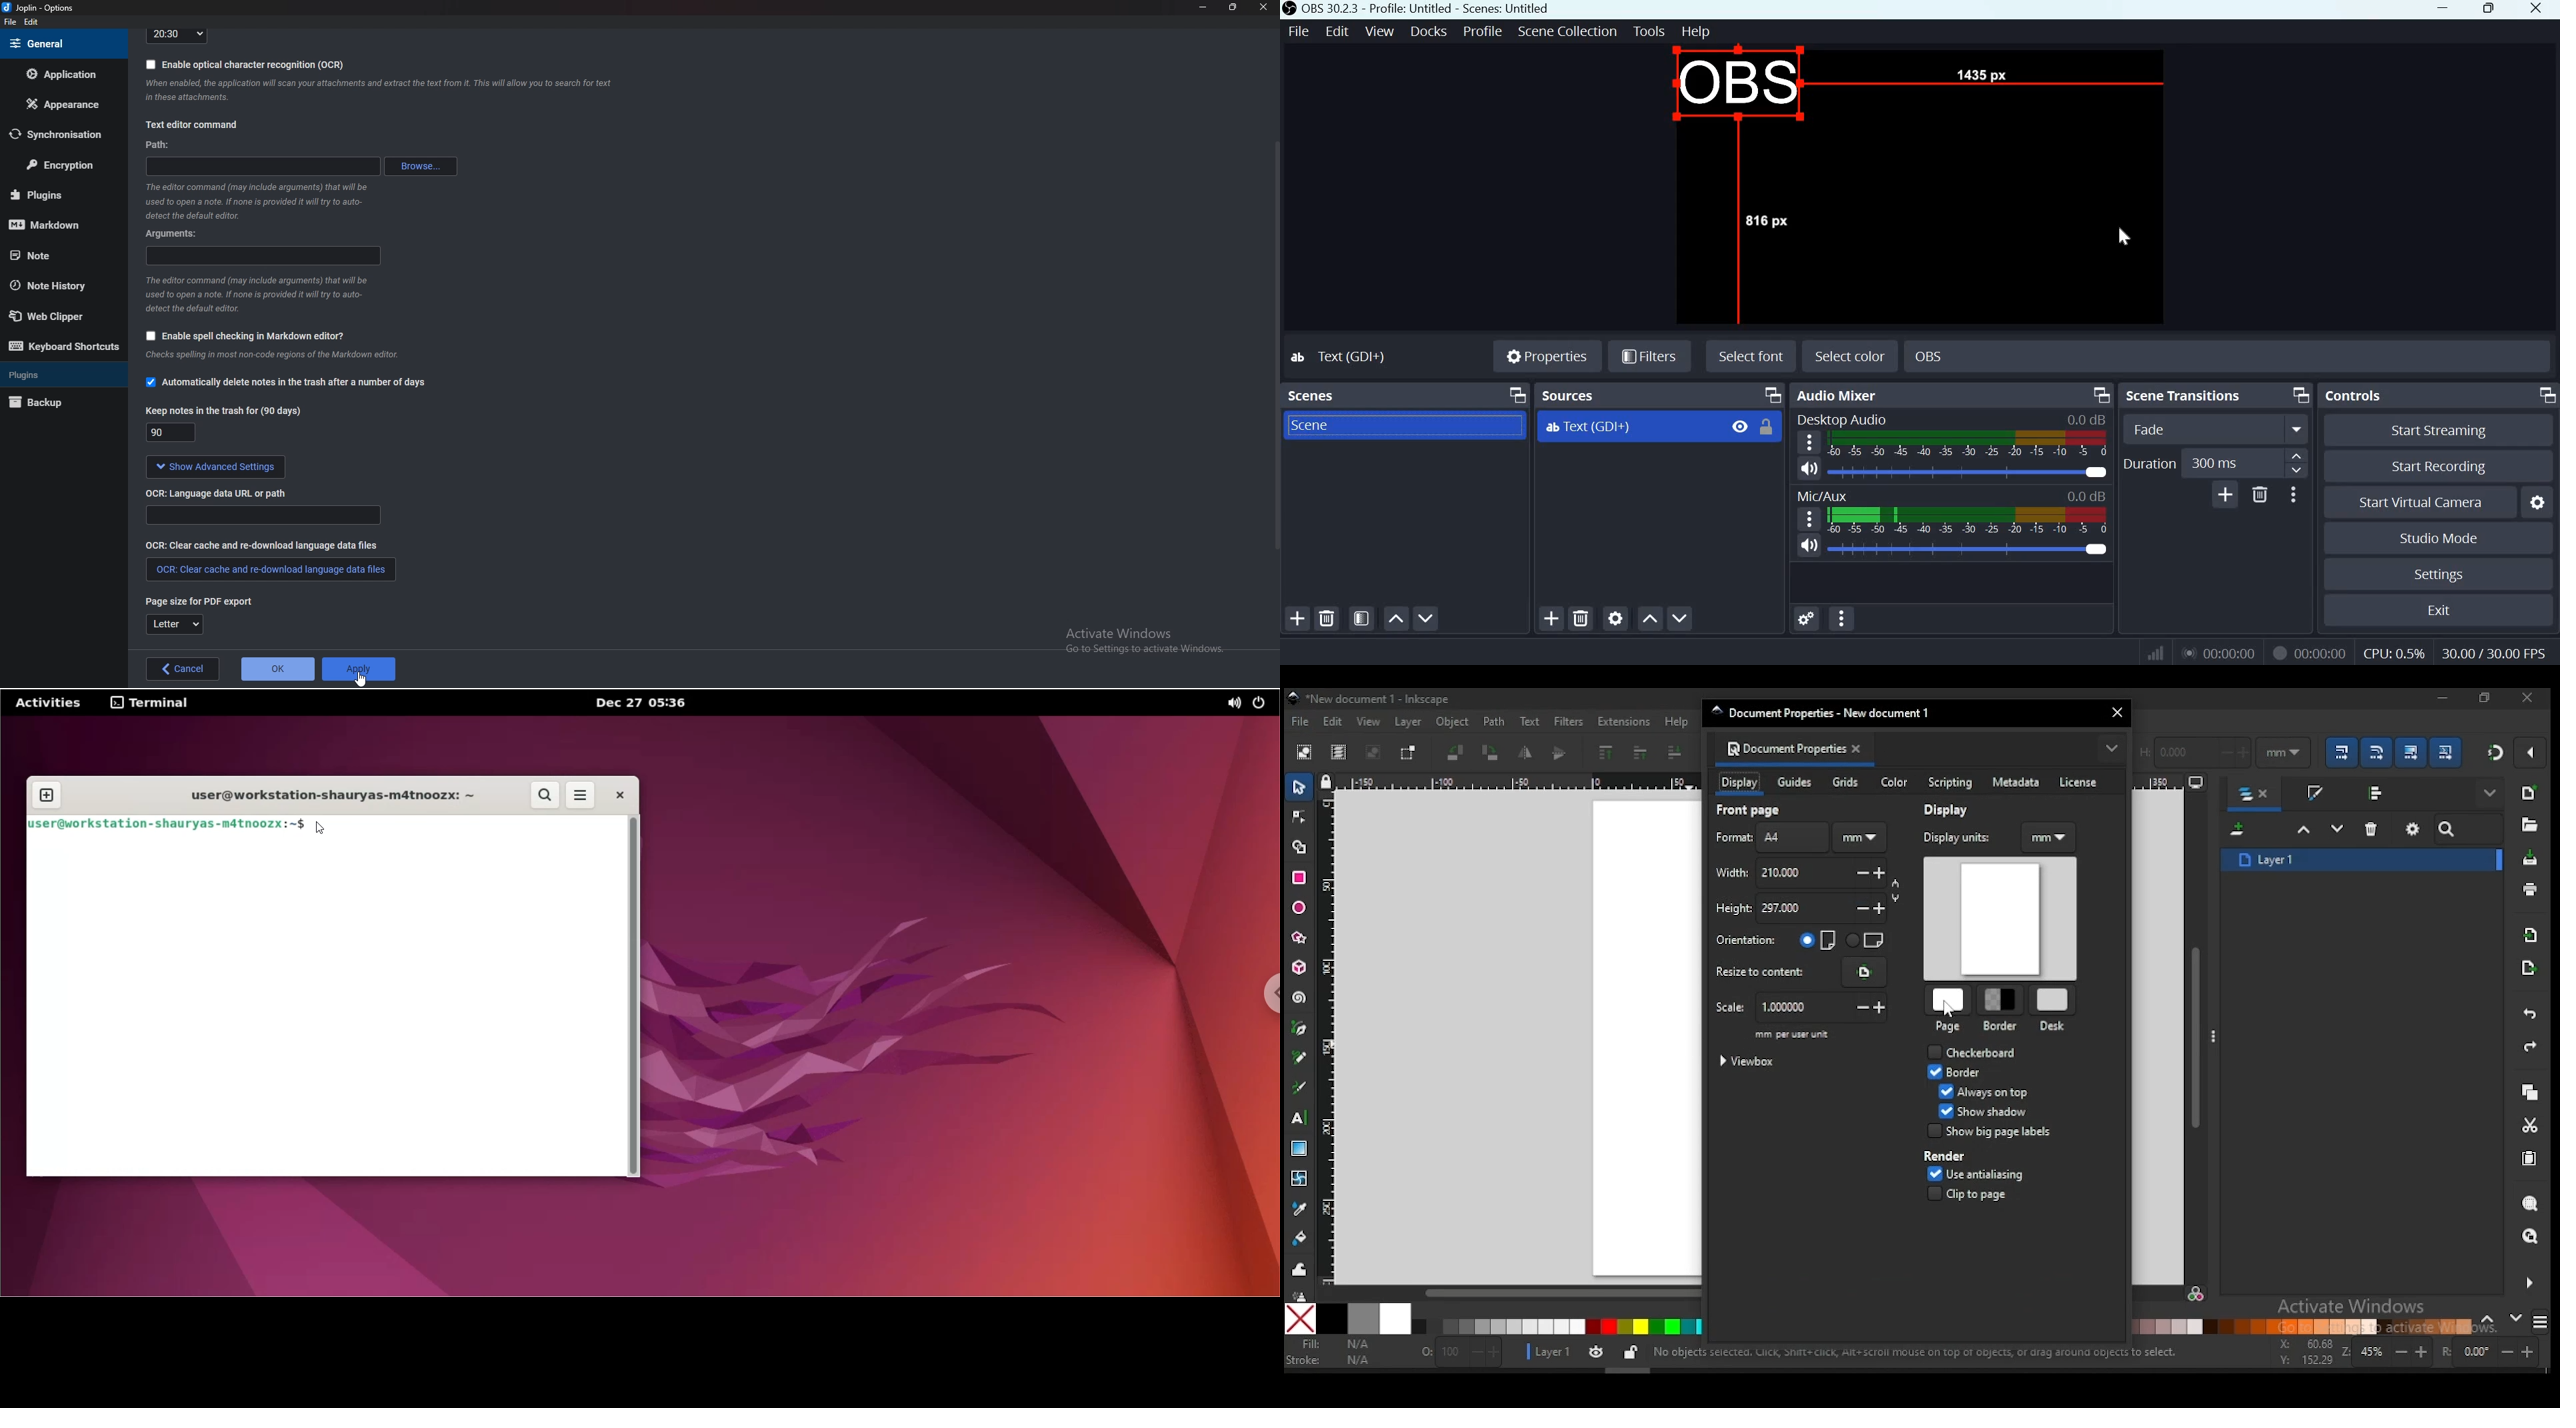 The height and width of the screenshot is (1428, 2576). Describe the element at coordinates (1425, 619) in the screenshot. I see `Move scene up` at that location.